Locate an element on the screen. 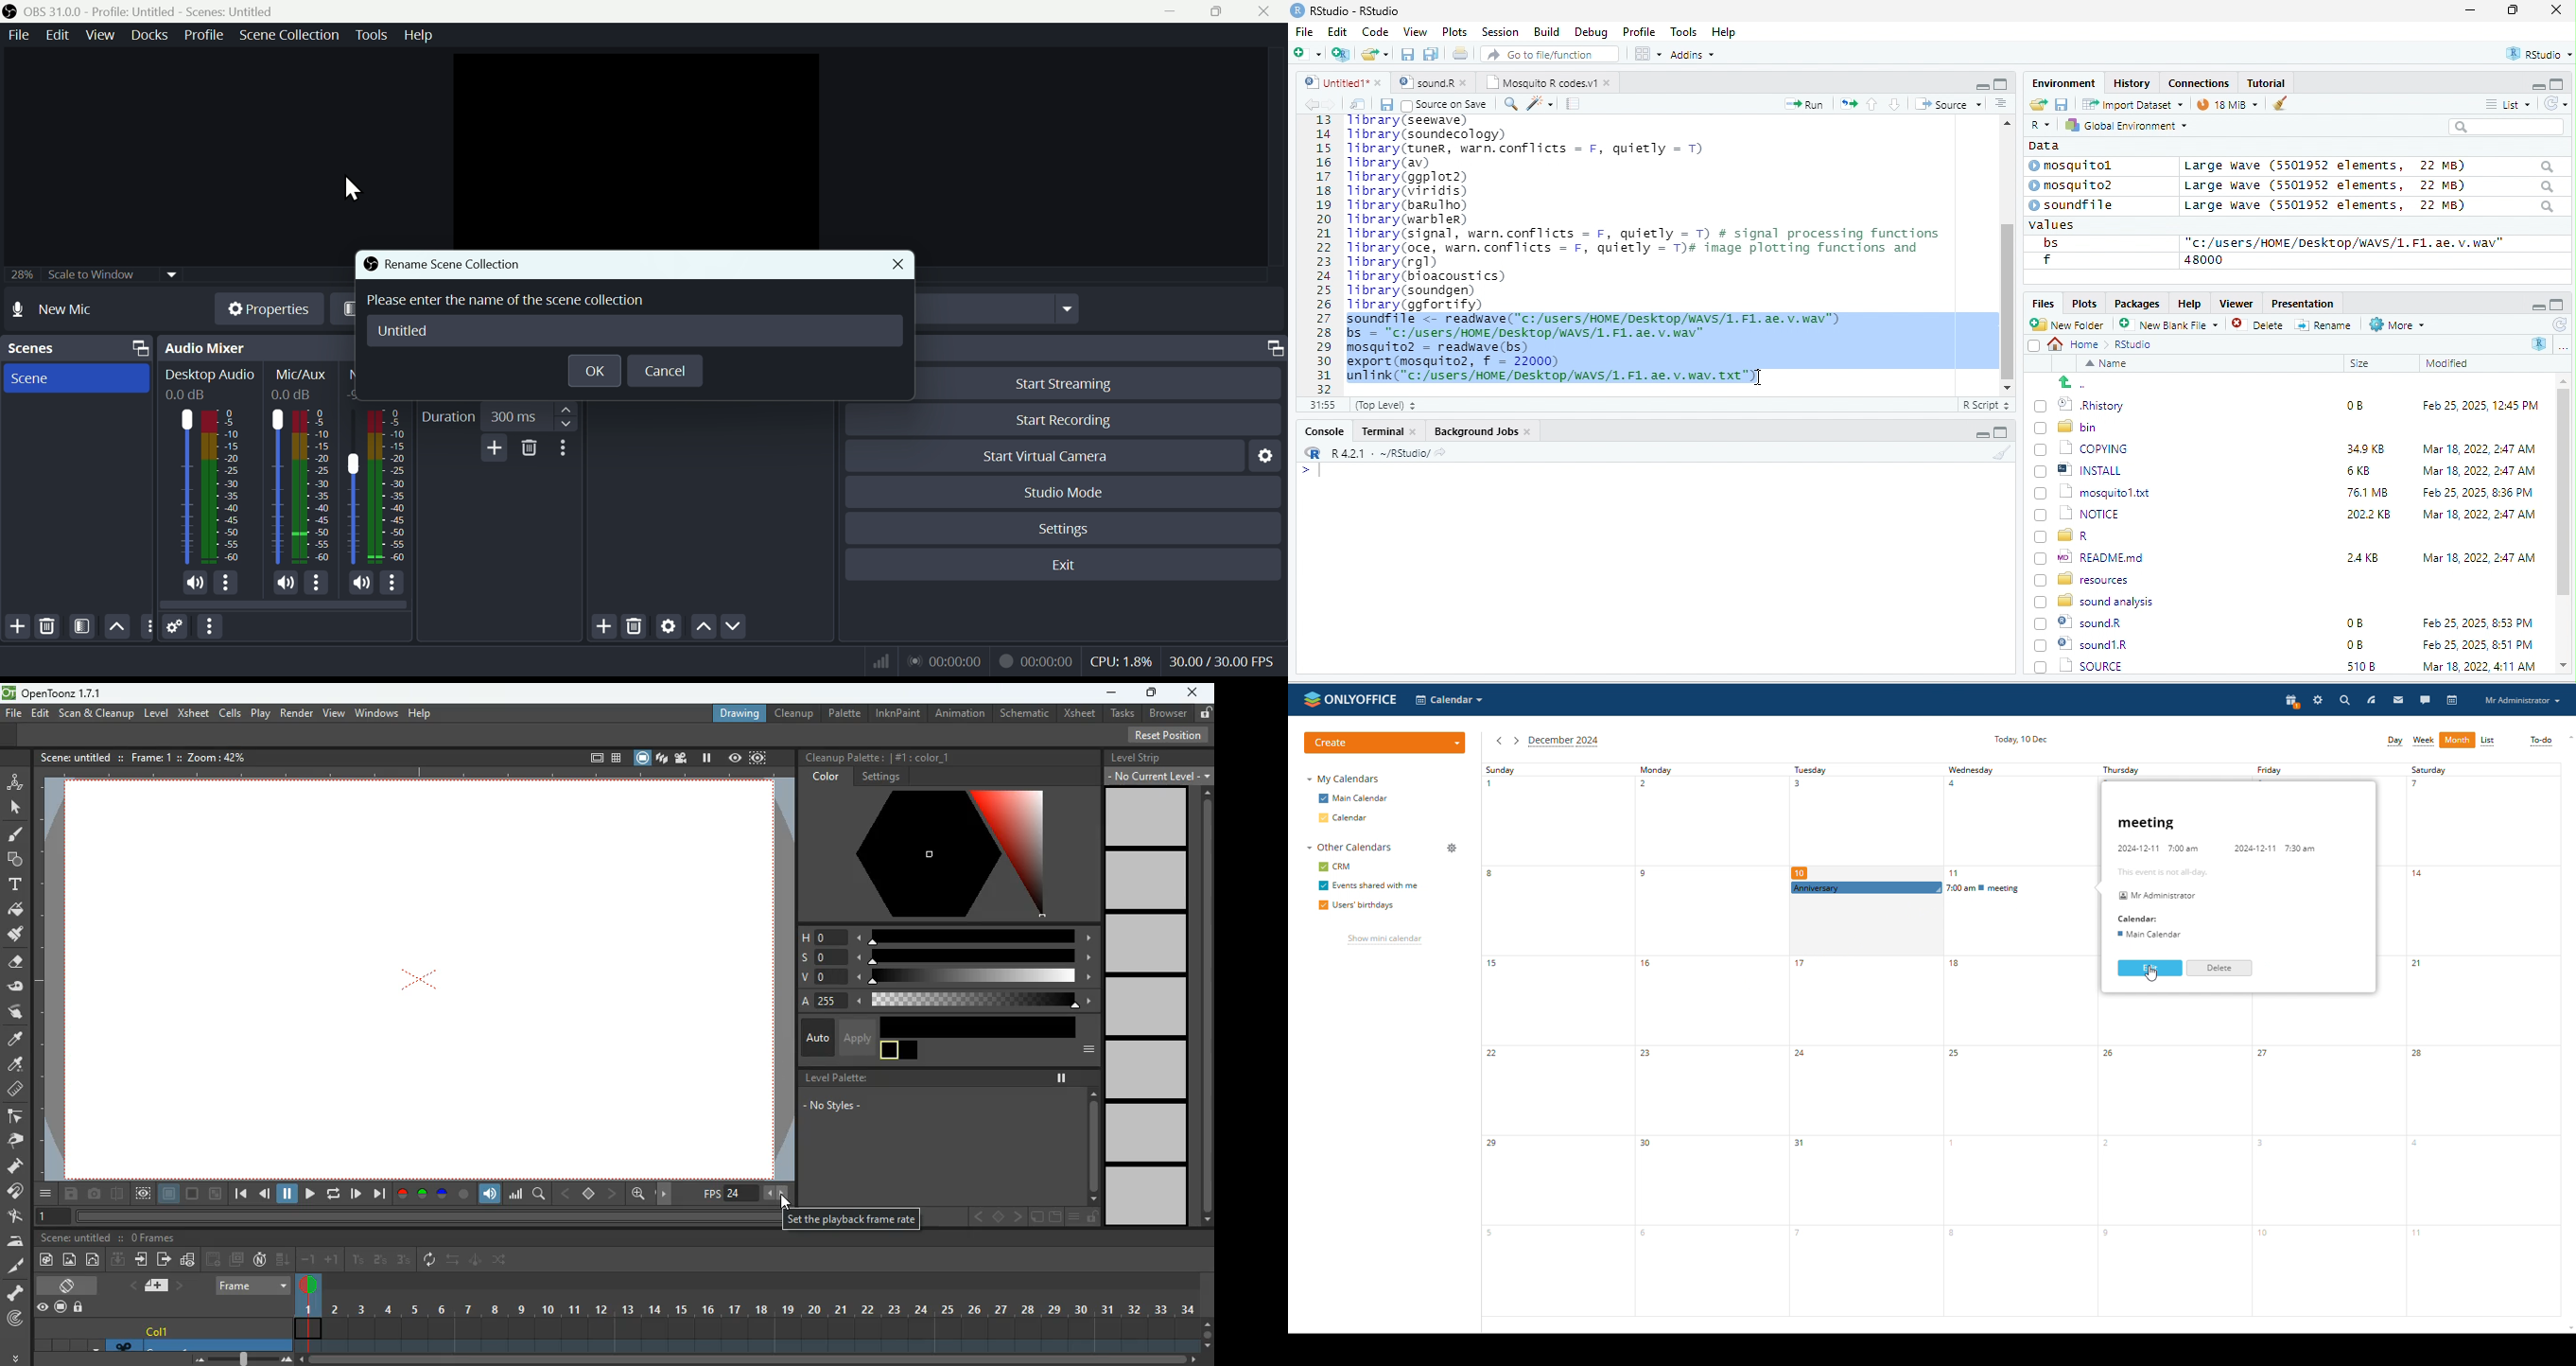 This screenshot has width=2576, height=1372. save is located at coordinates (2061, 103).